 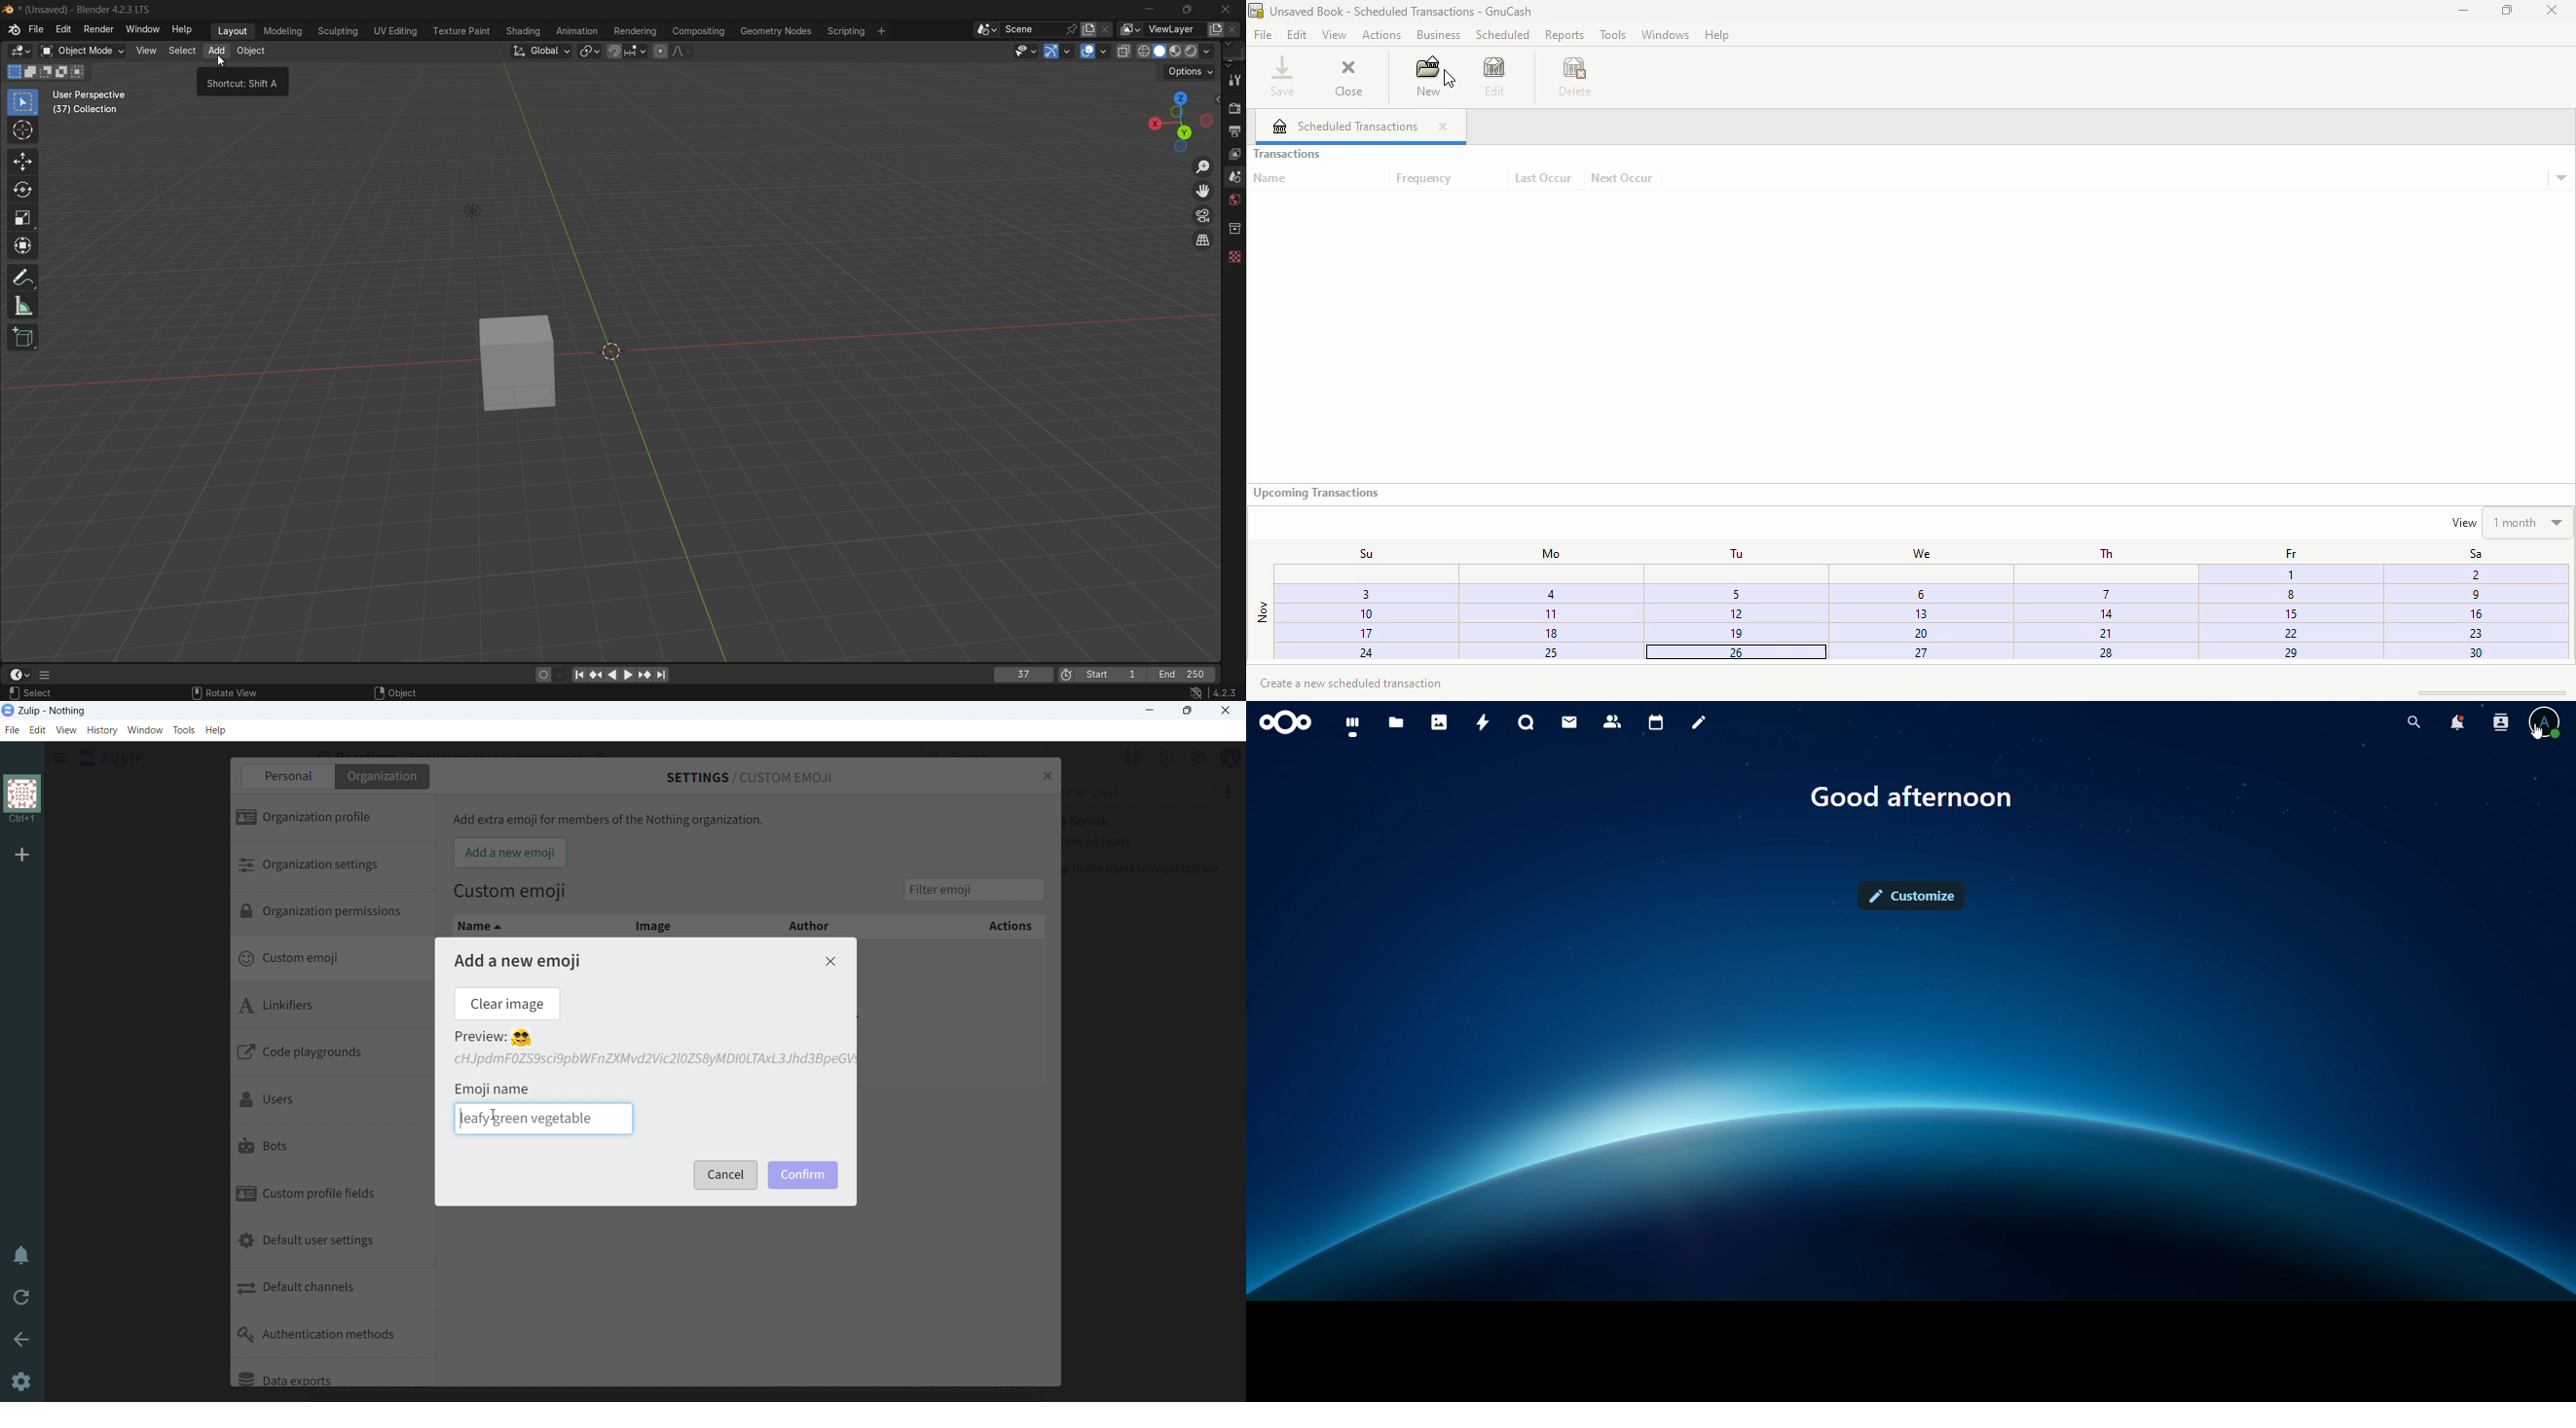 What do you see at coordinates (1576, 76) in the screenshot?
I see `delete` at bounding box center [1576, 76].